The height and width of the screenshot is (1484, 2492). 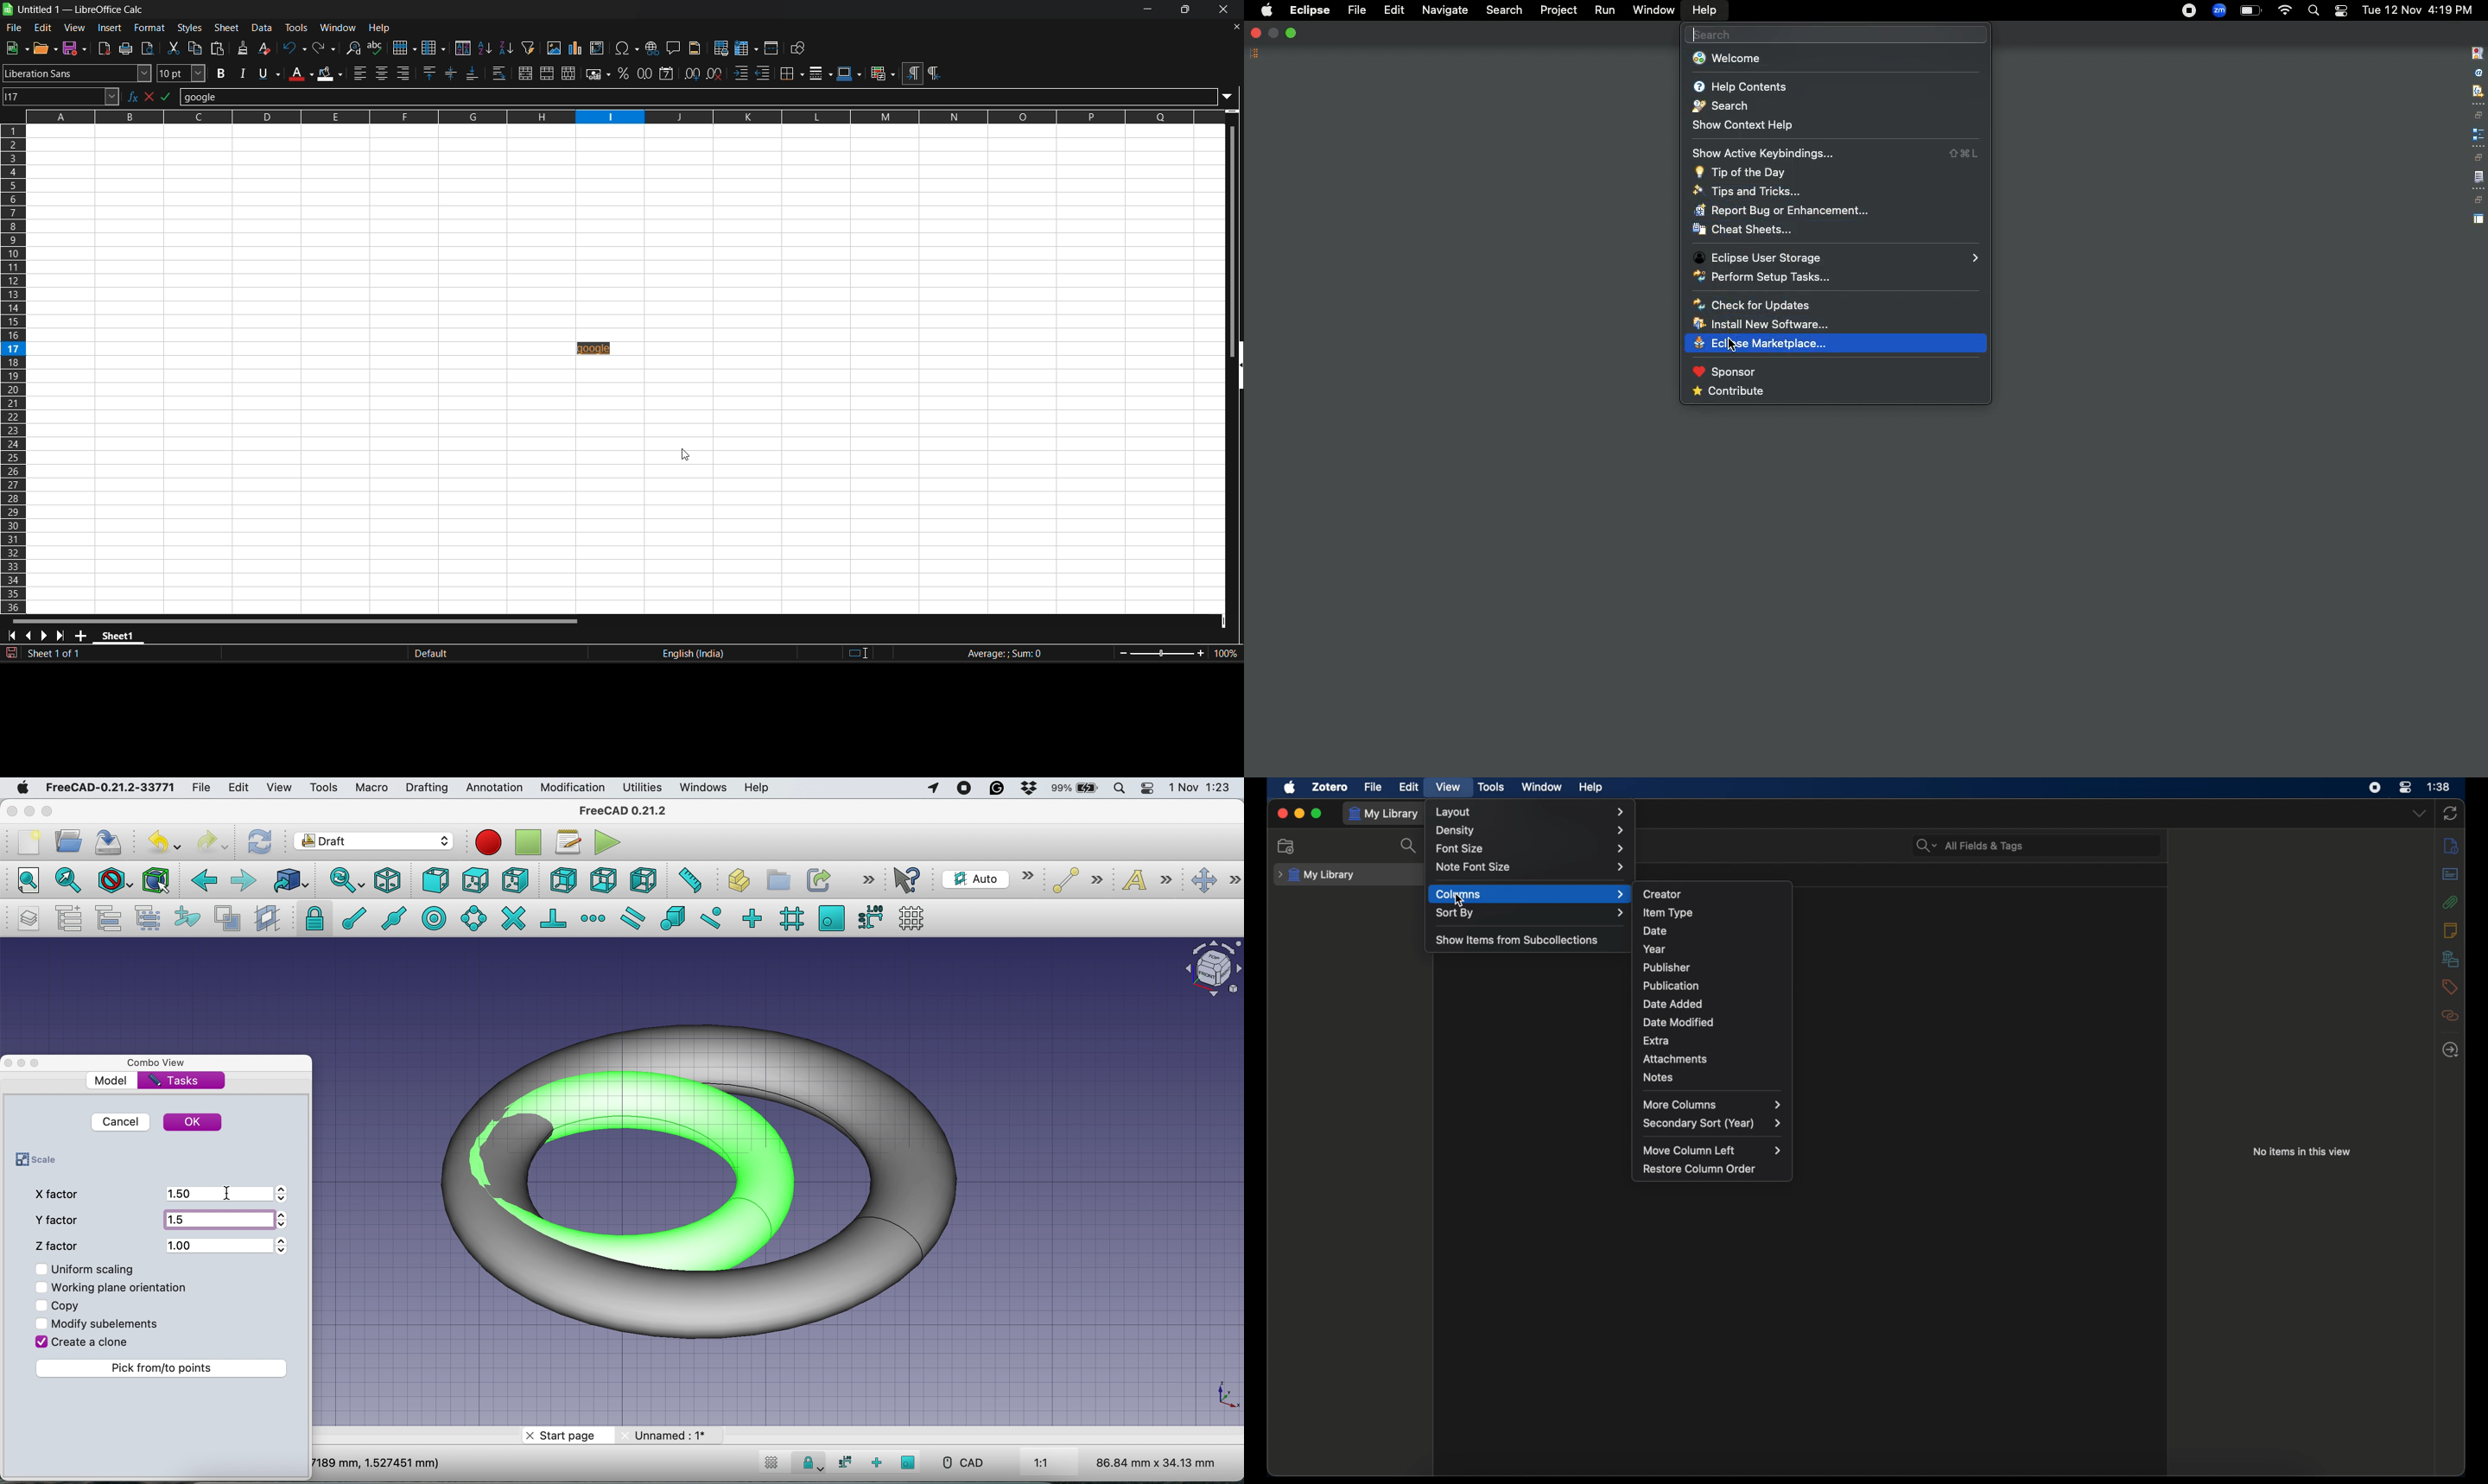 I want to click on restore, so click(x=2478, y=157).